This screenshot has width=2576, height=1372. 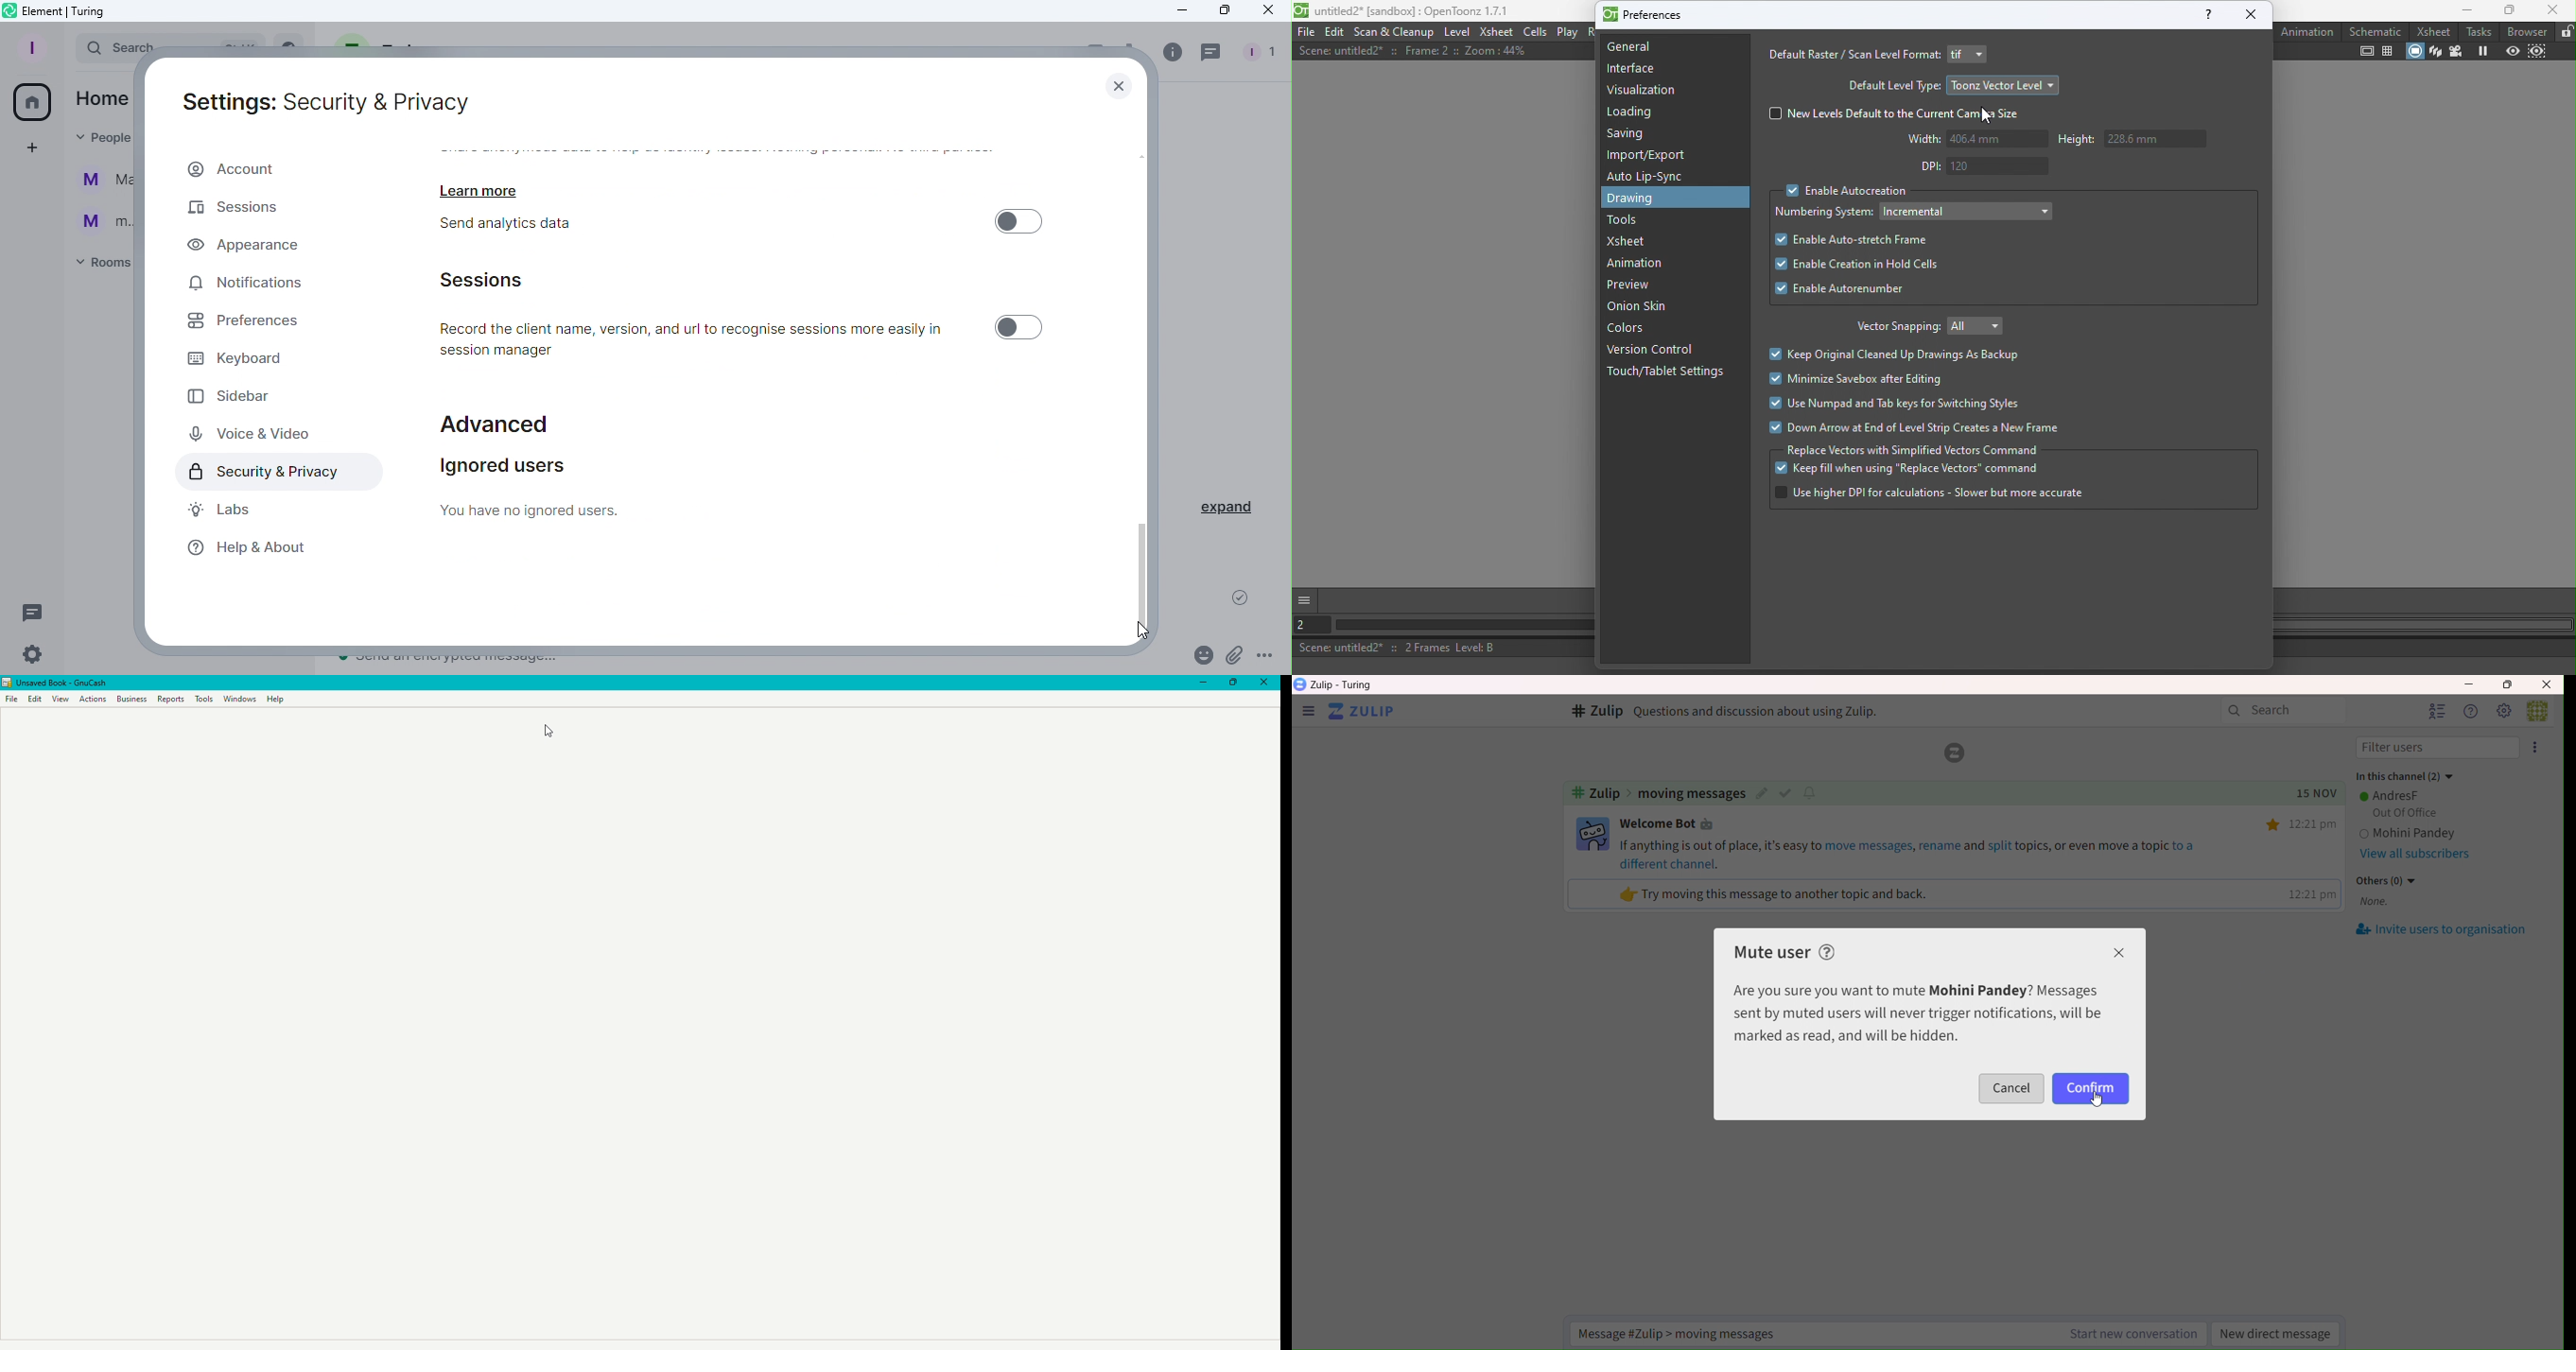 I want to click on New Direct Message, so click(x=2277, y=1335).